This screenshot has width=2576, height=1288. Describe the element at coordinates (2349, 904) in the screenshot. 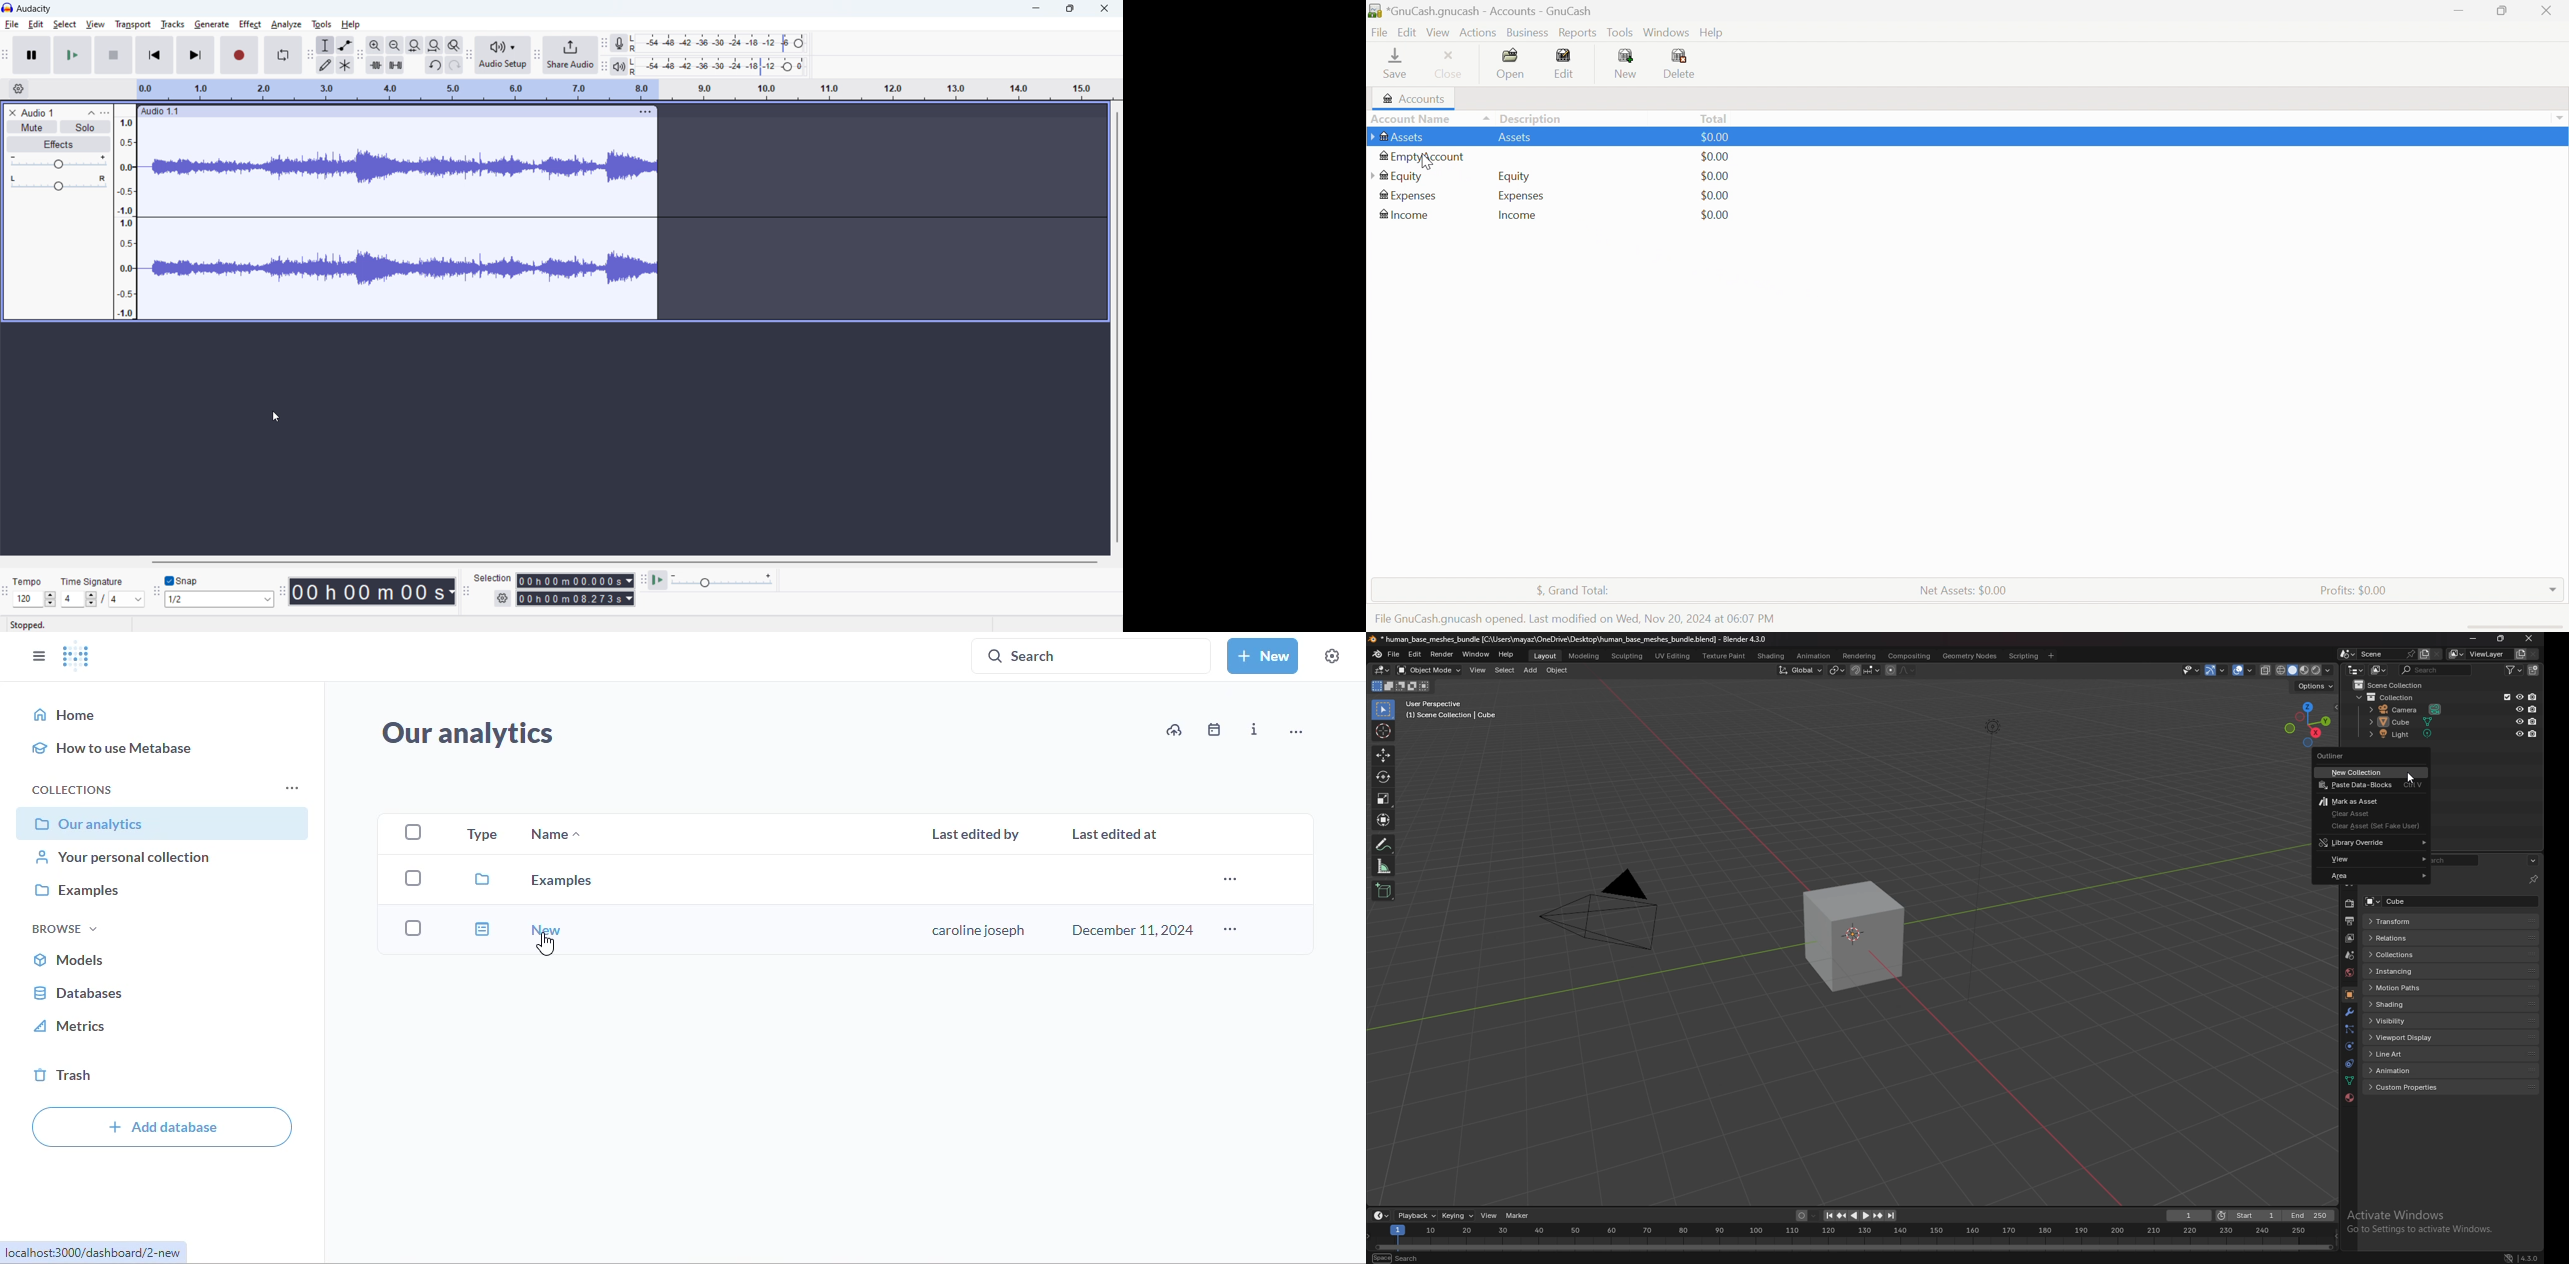

I see `render` at that location.